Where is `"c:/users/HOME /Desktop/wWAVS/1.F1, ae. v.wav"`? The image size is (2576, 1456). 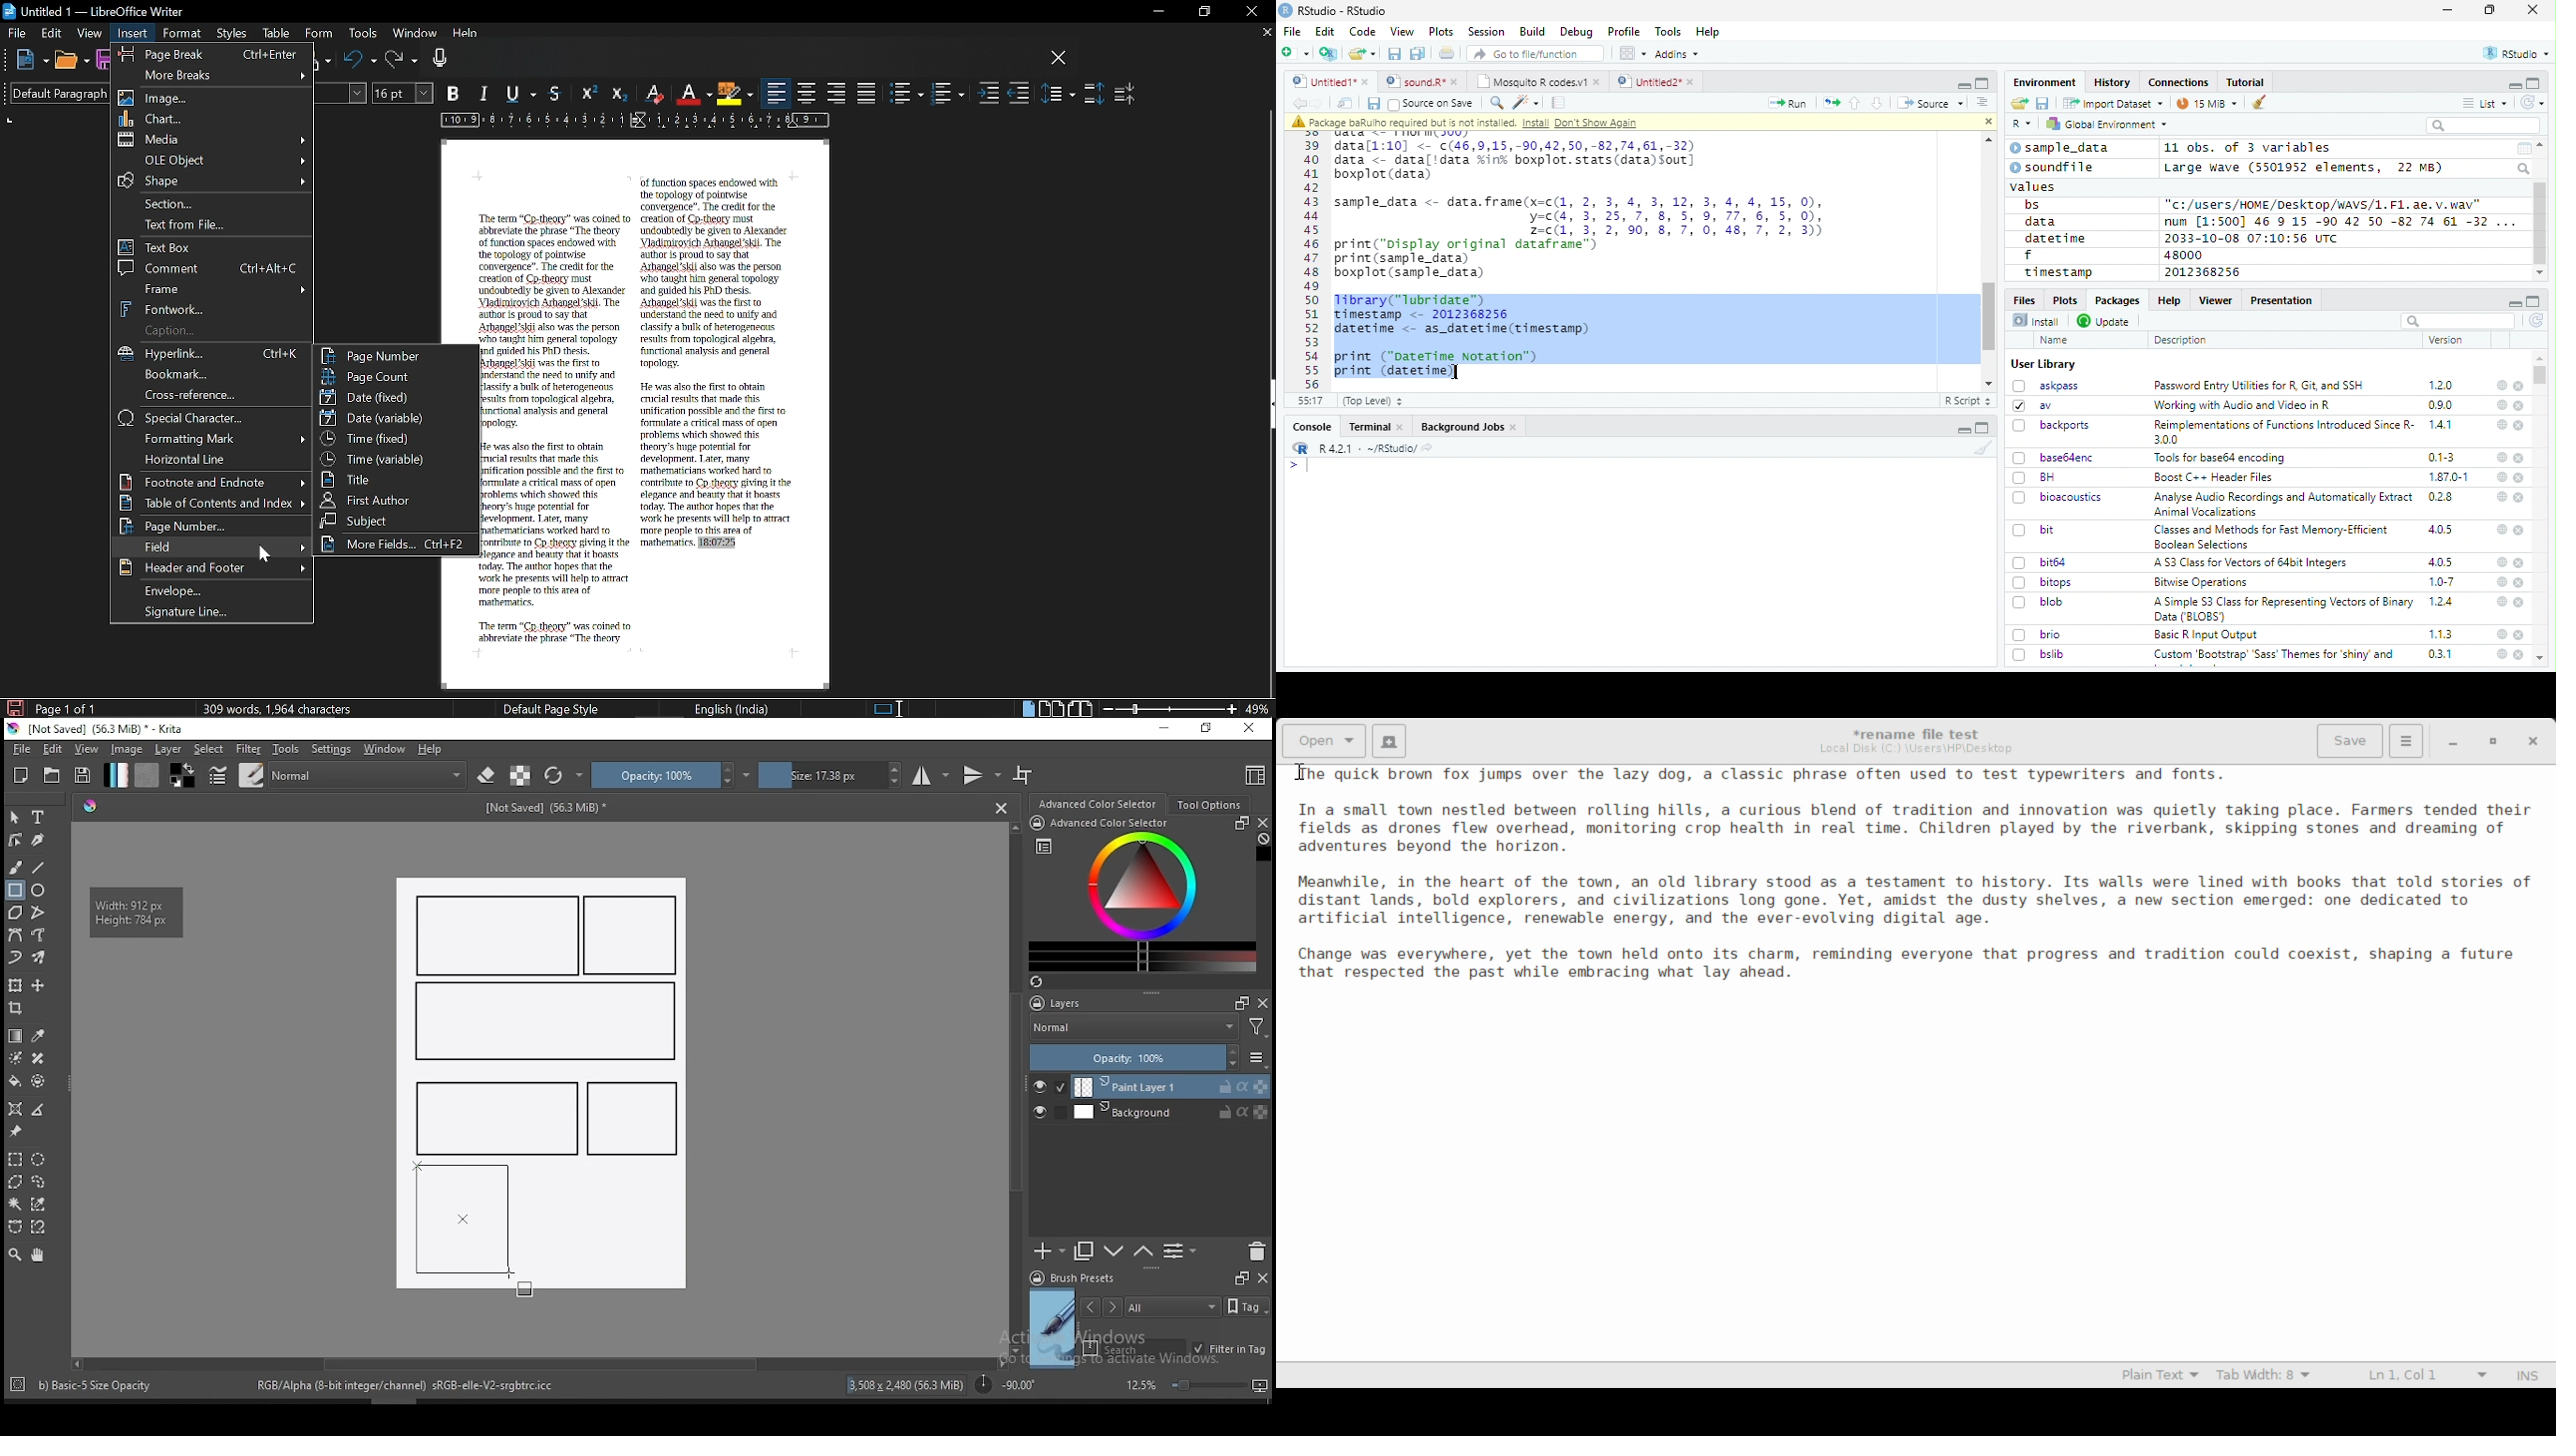 "c:/users/HOME /Desktop/wWAVS/1.F1, ae. v.wav" is located at coordinates (2325, 203).